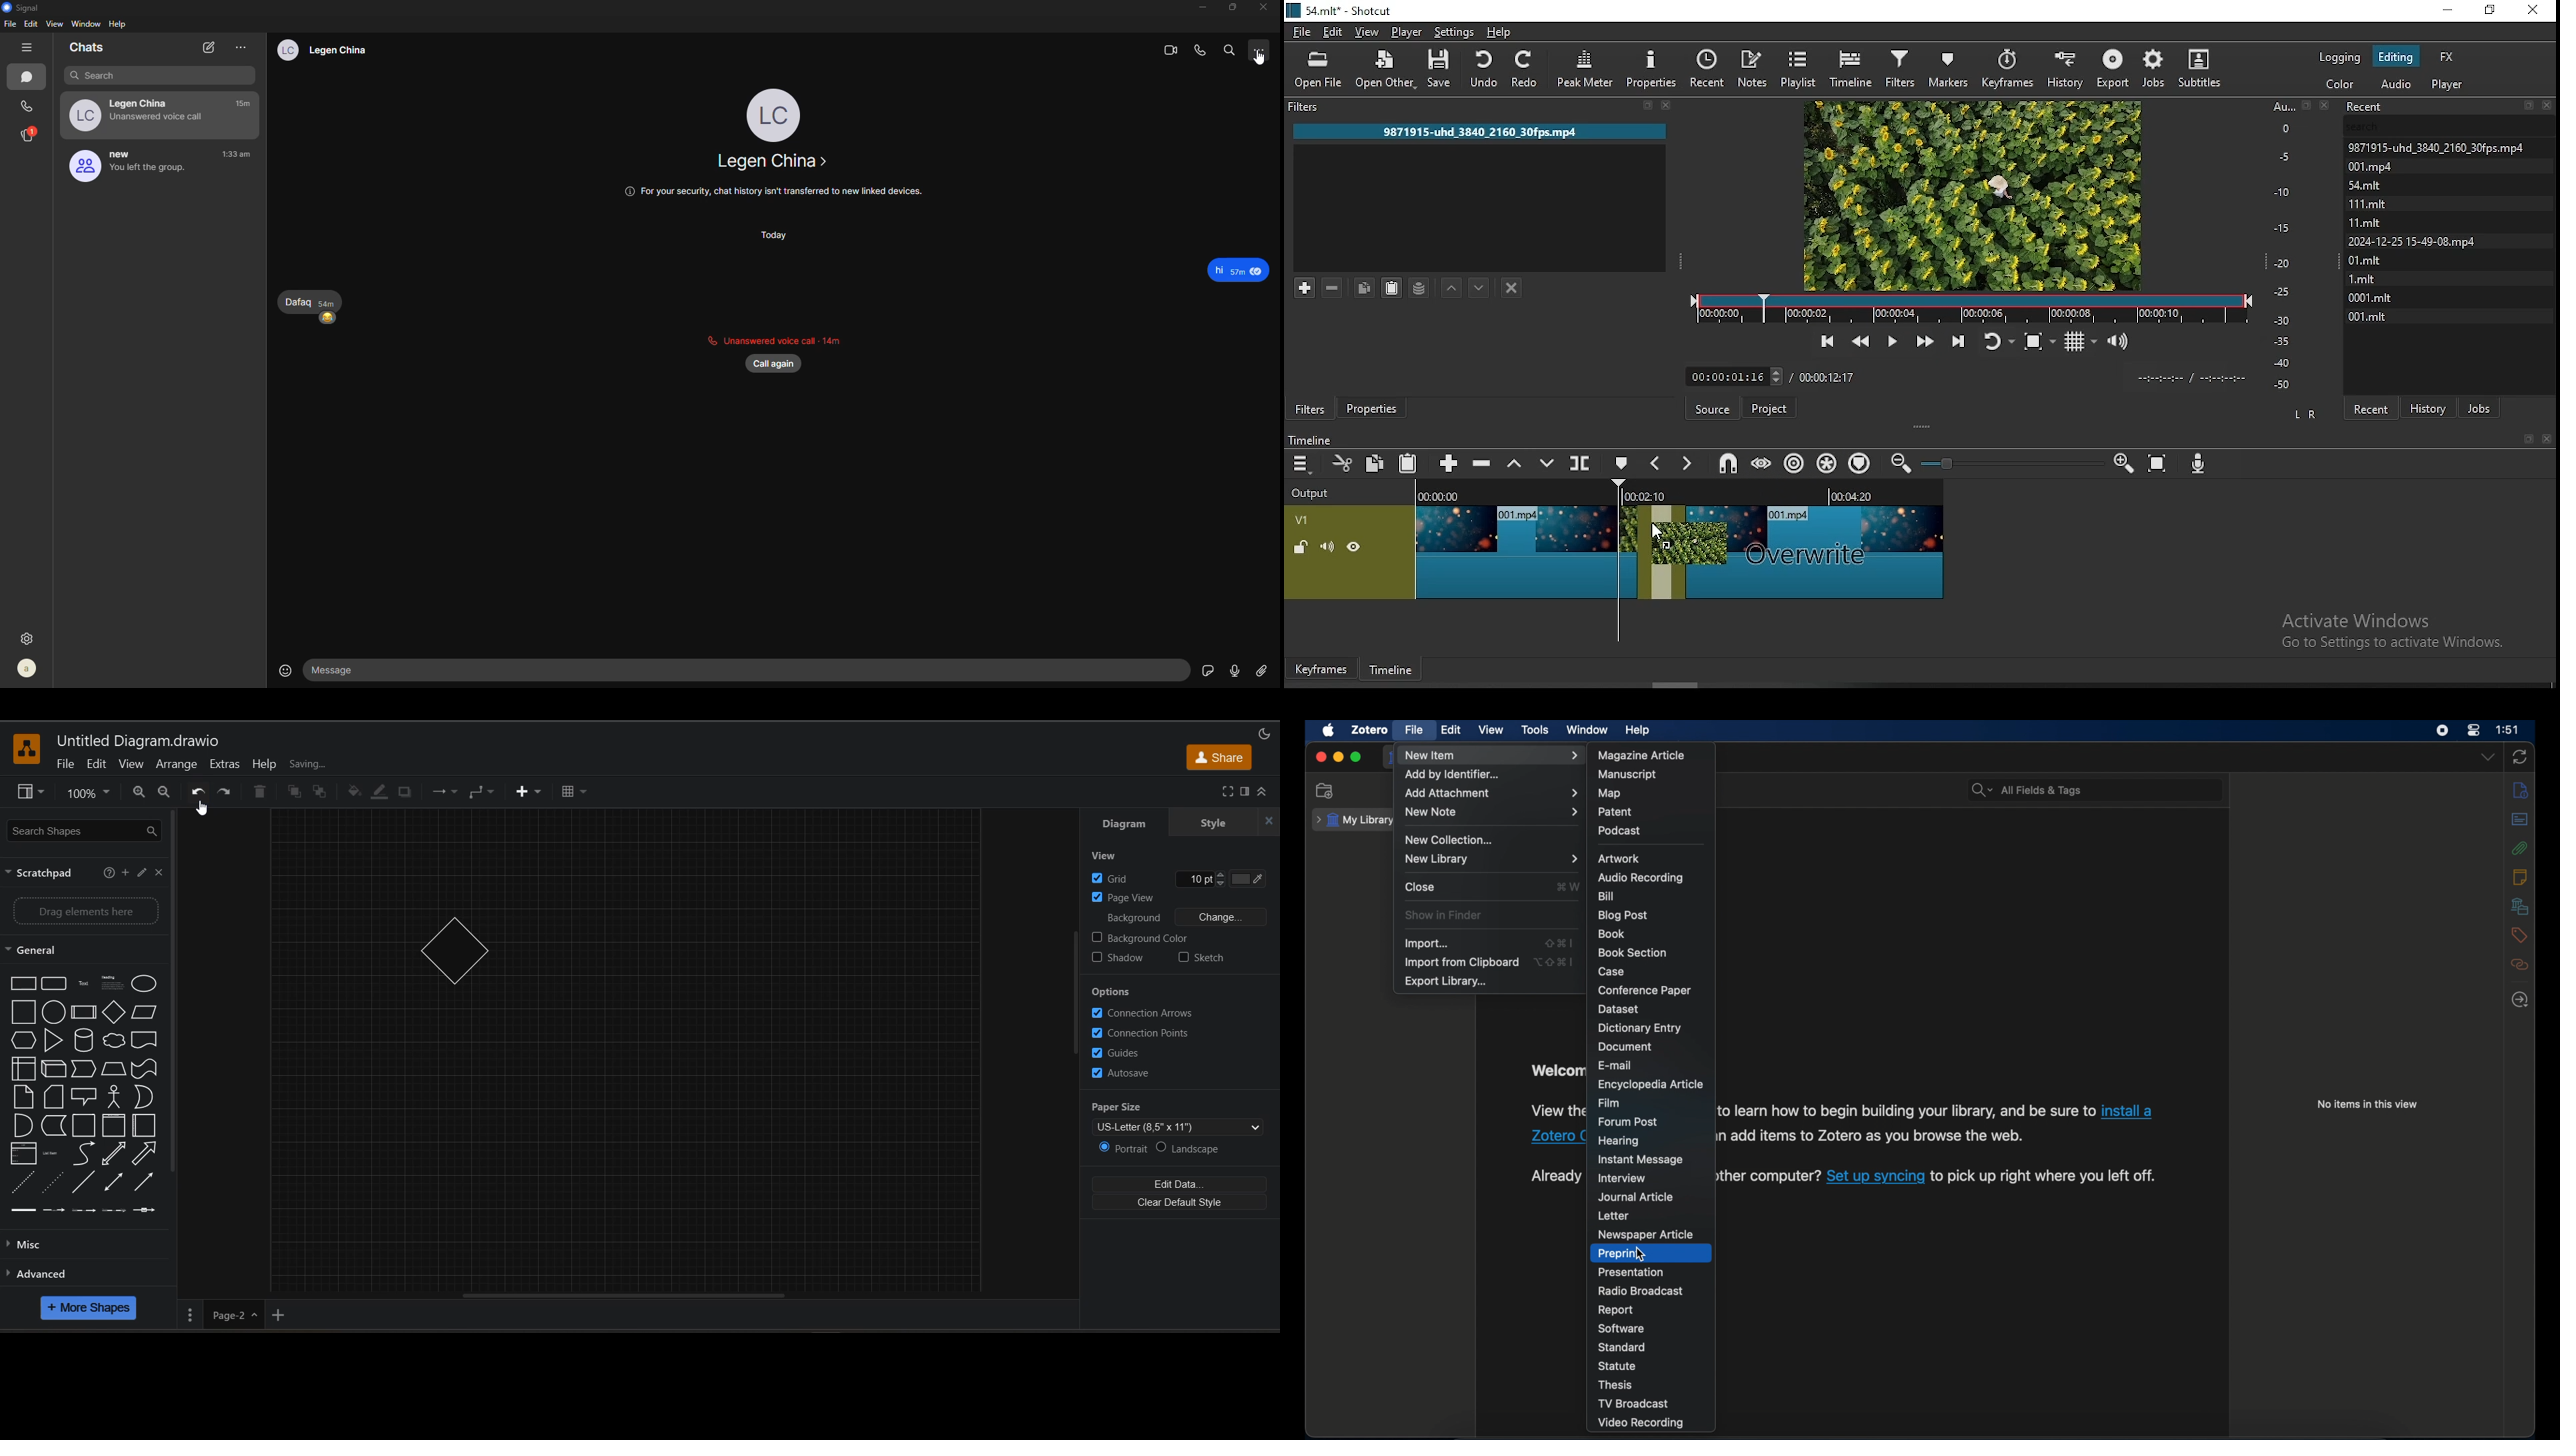 Image resolution: width=2576 pixels, height=1456 pixels. I want to click on zoom timeline out, so click(2122, 464).